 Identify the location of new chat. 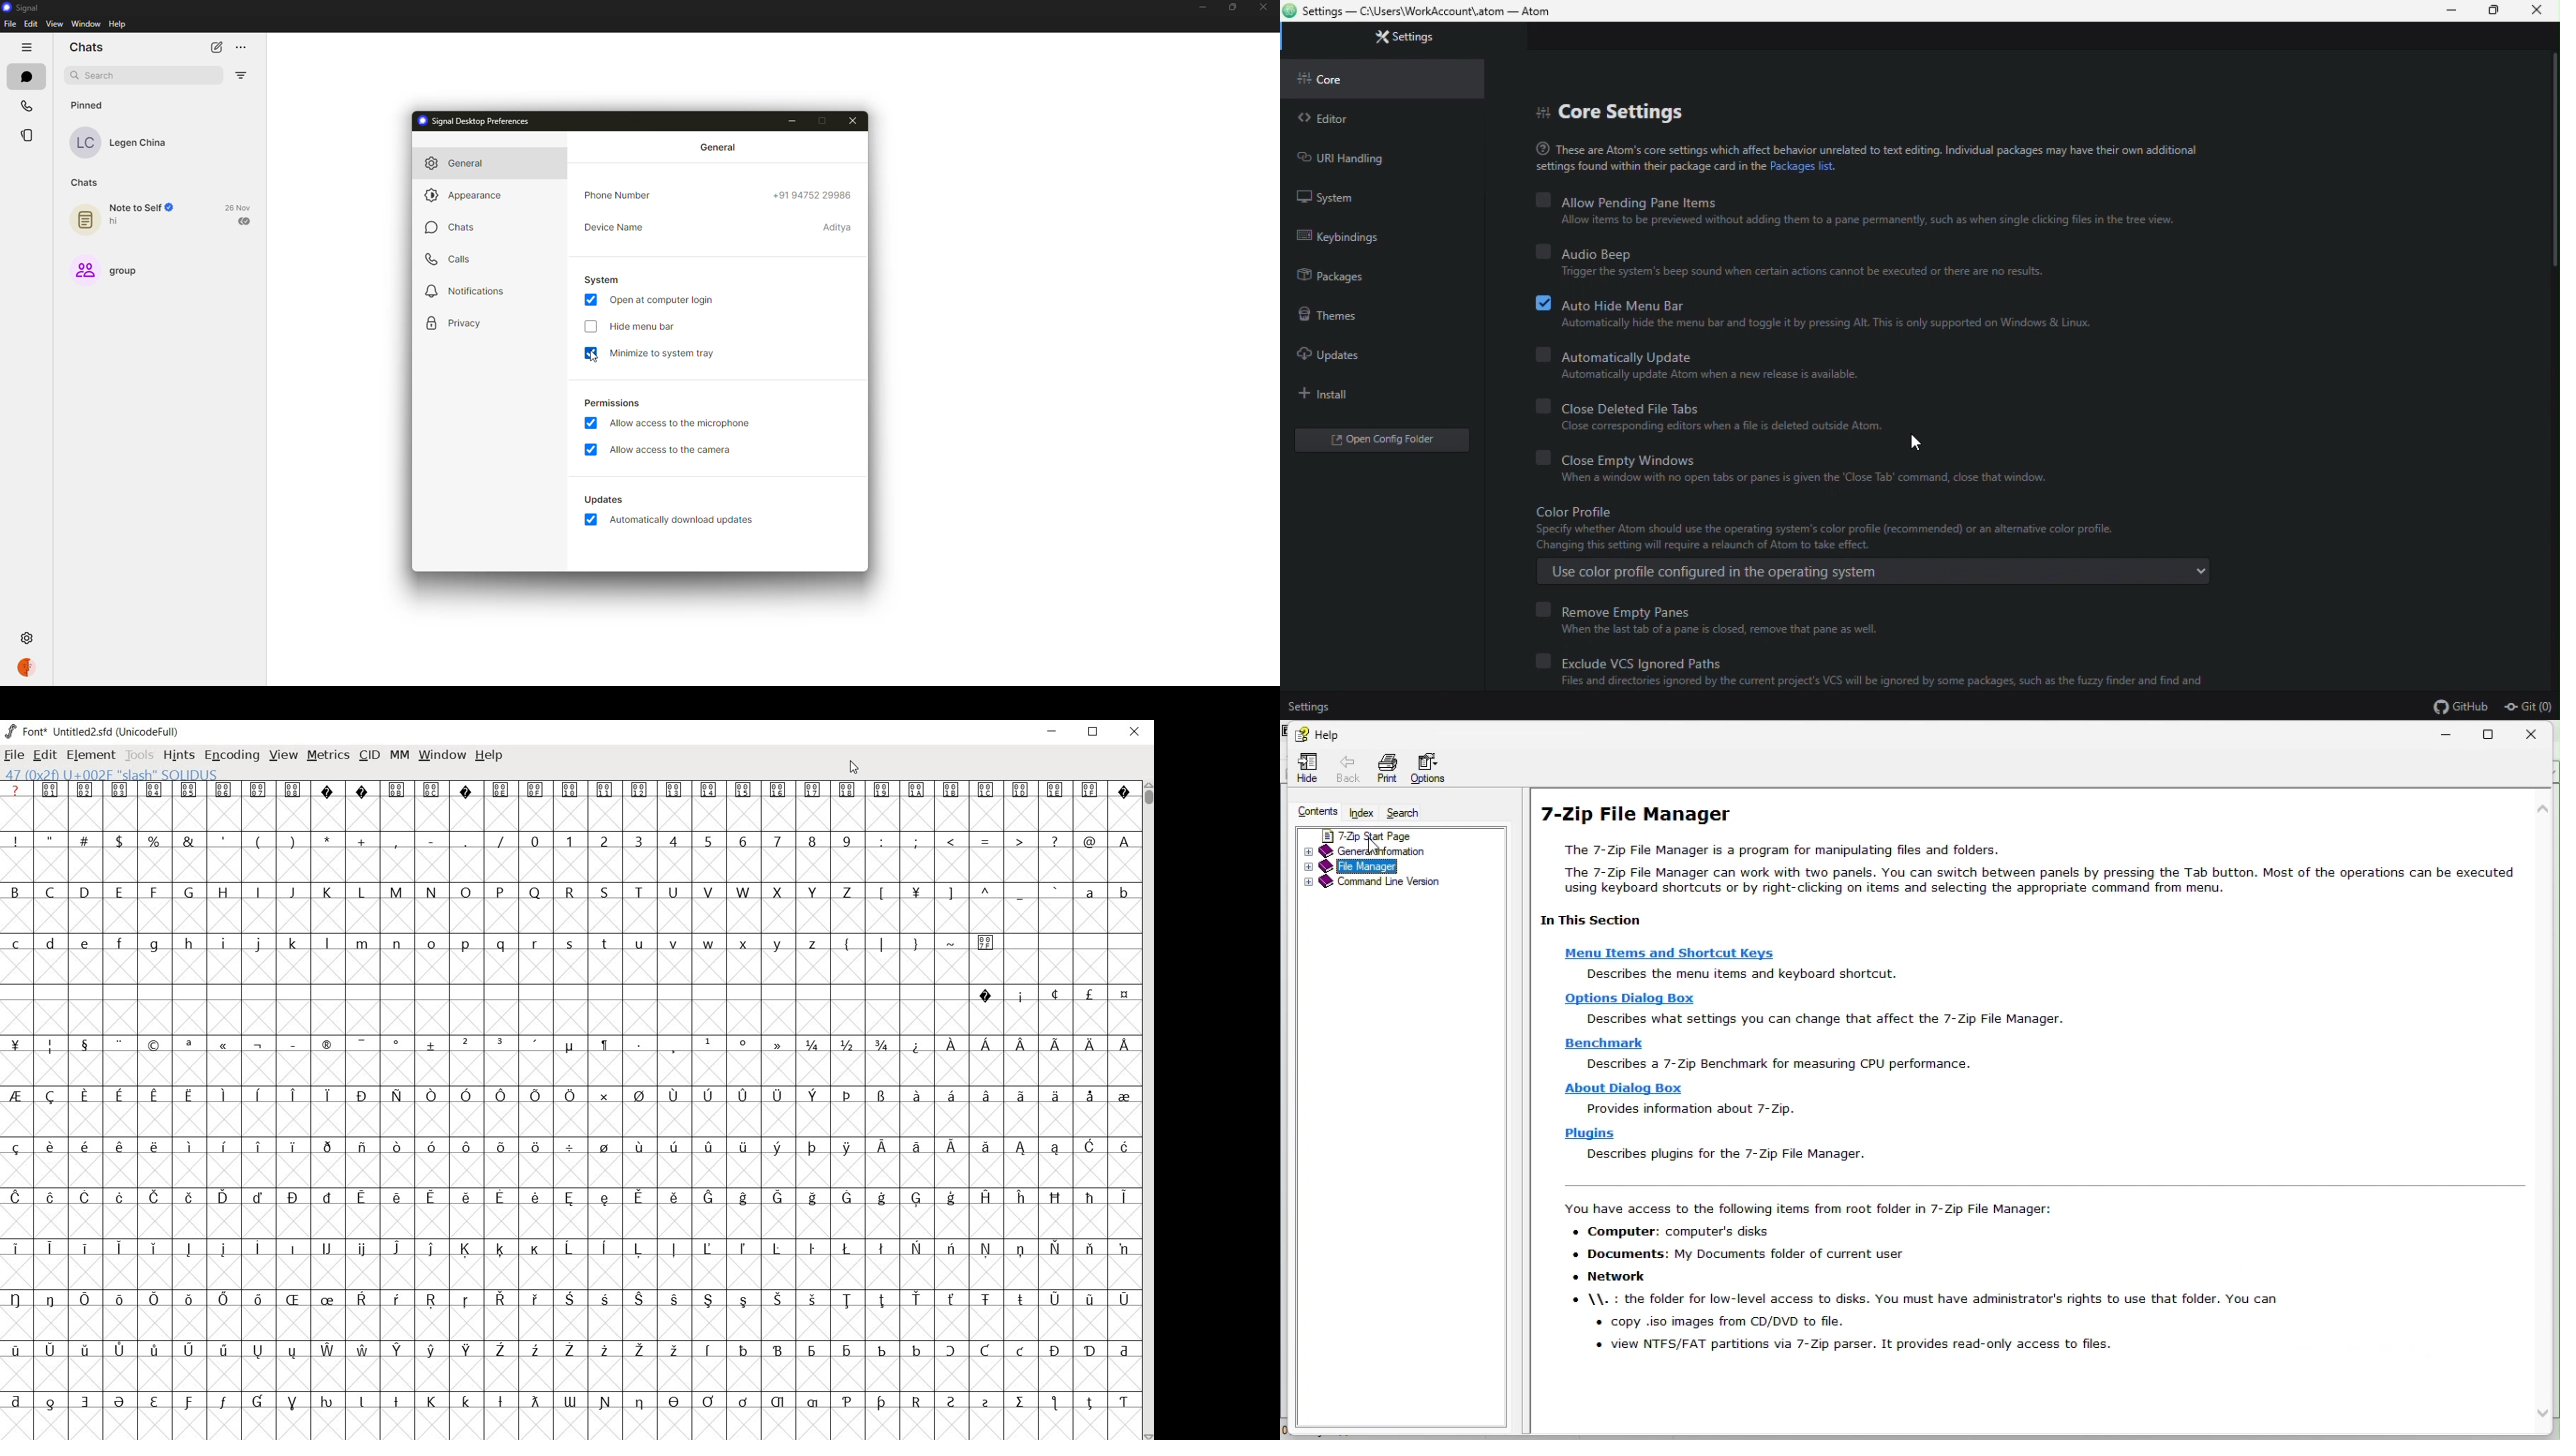
(217, 46).